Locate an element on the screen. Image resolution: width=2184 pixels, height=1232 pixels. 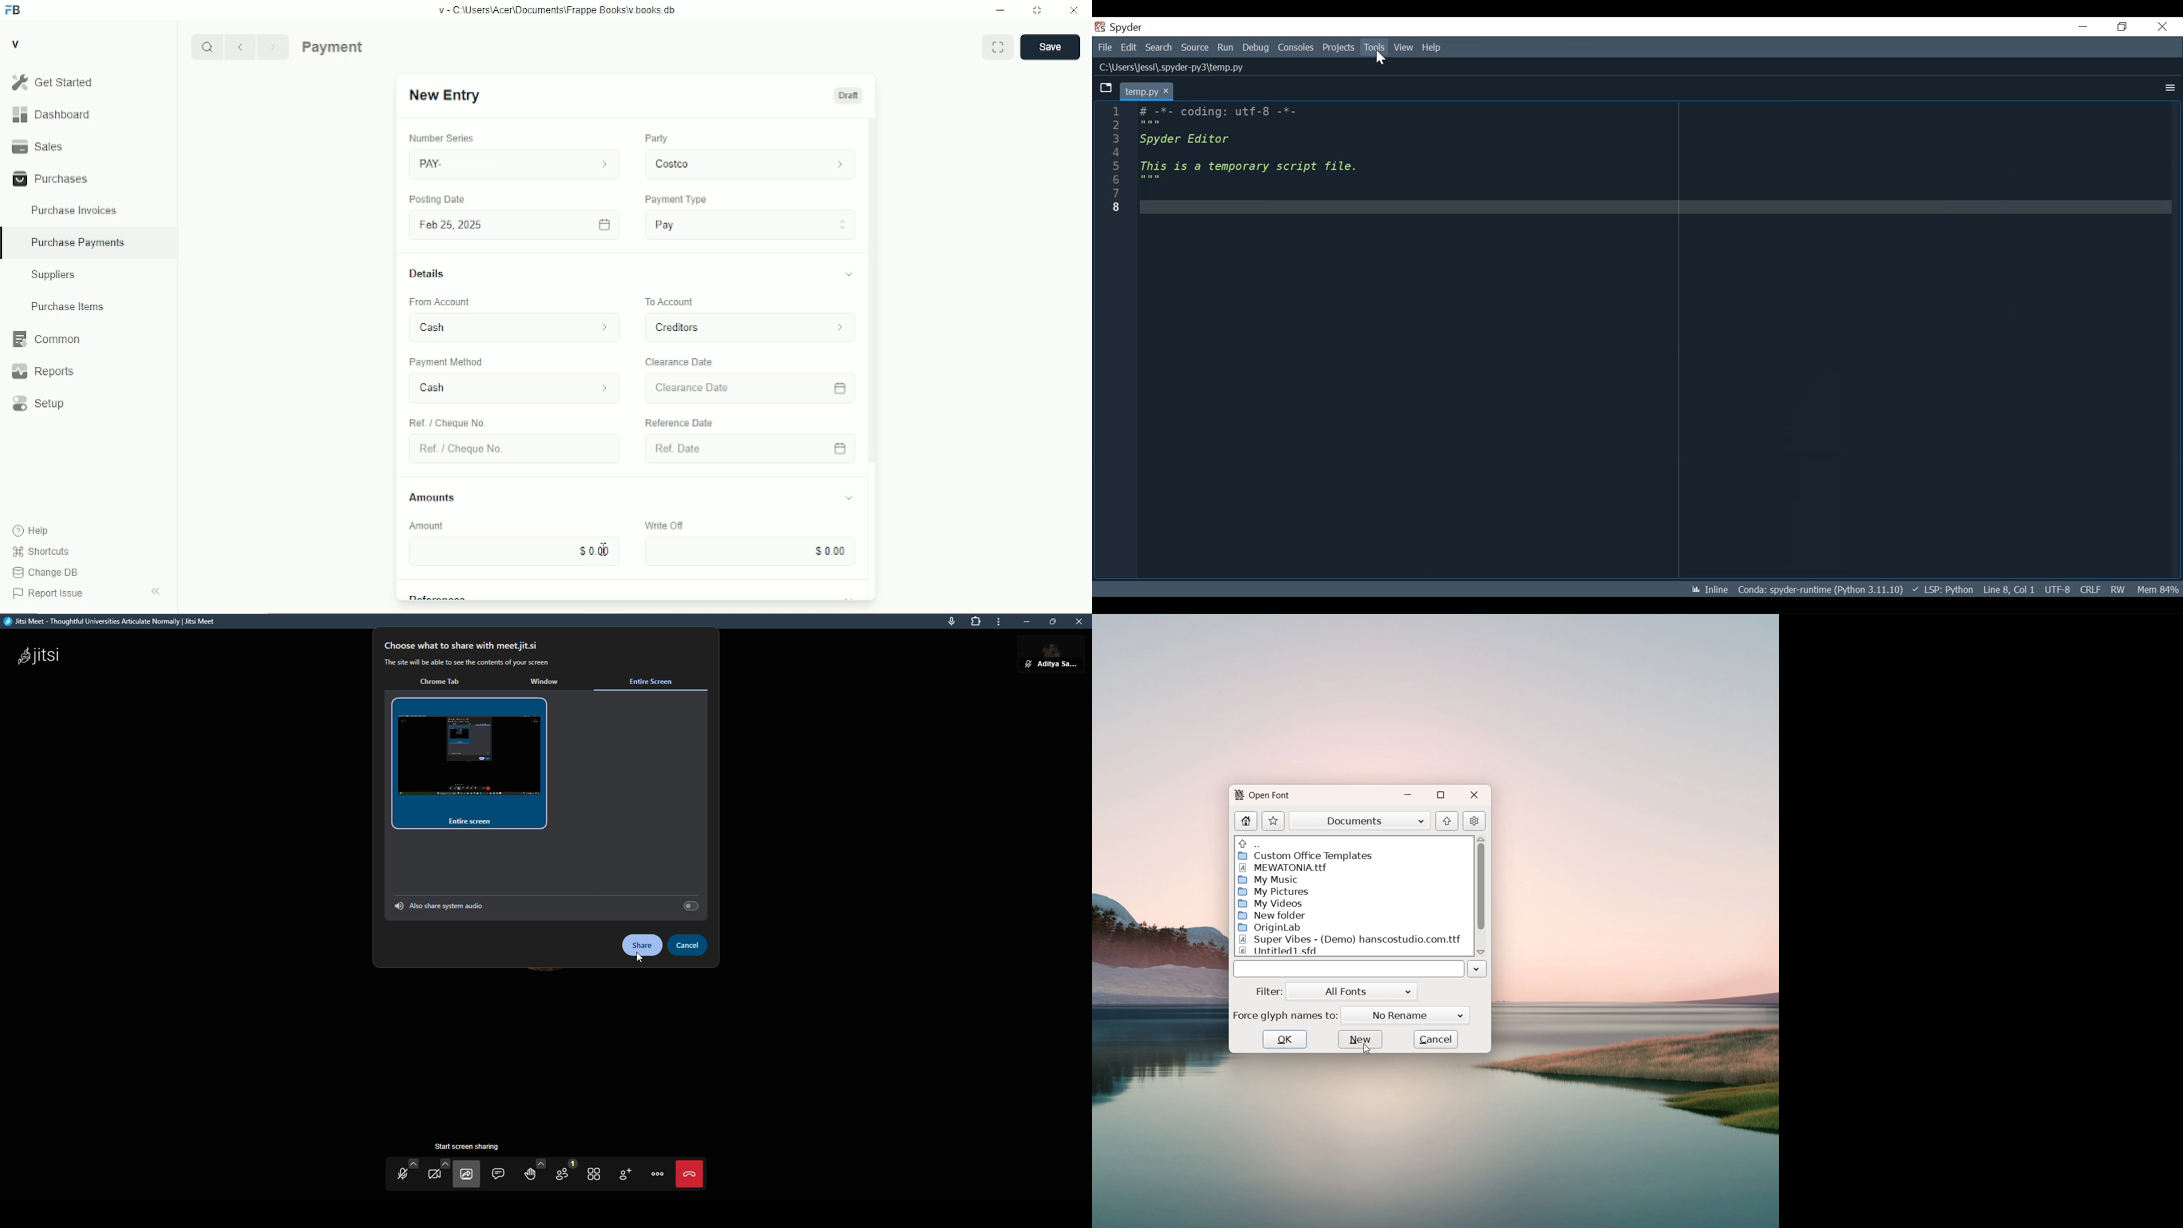
Dashboard is located at coordinates (88, 114).